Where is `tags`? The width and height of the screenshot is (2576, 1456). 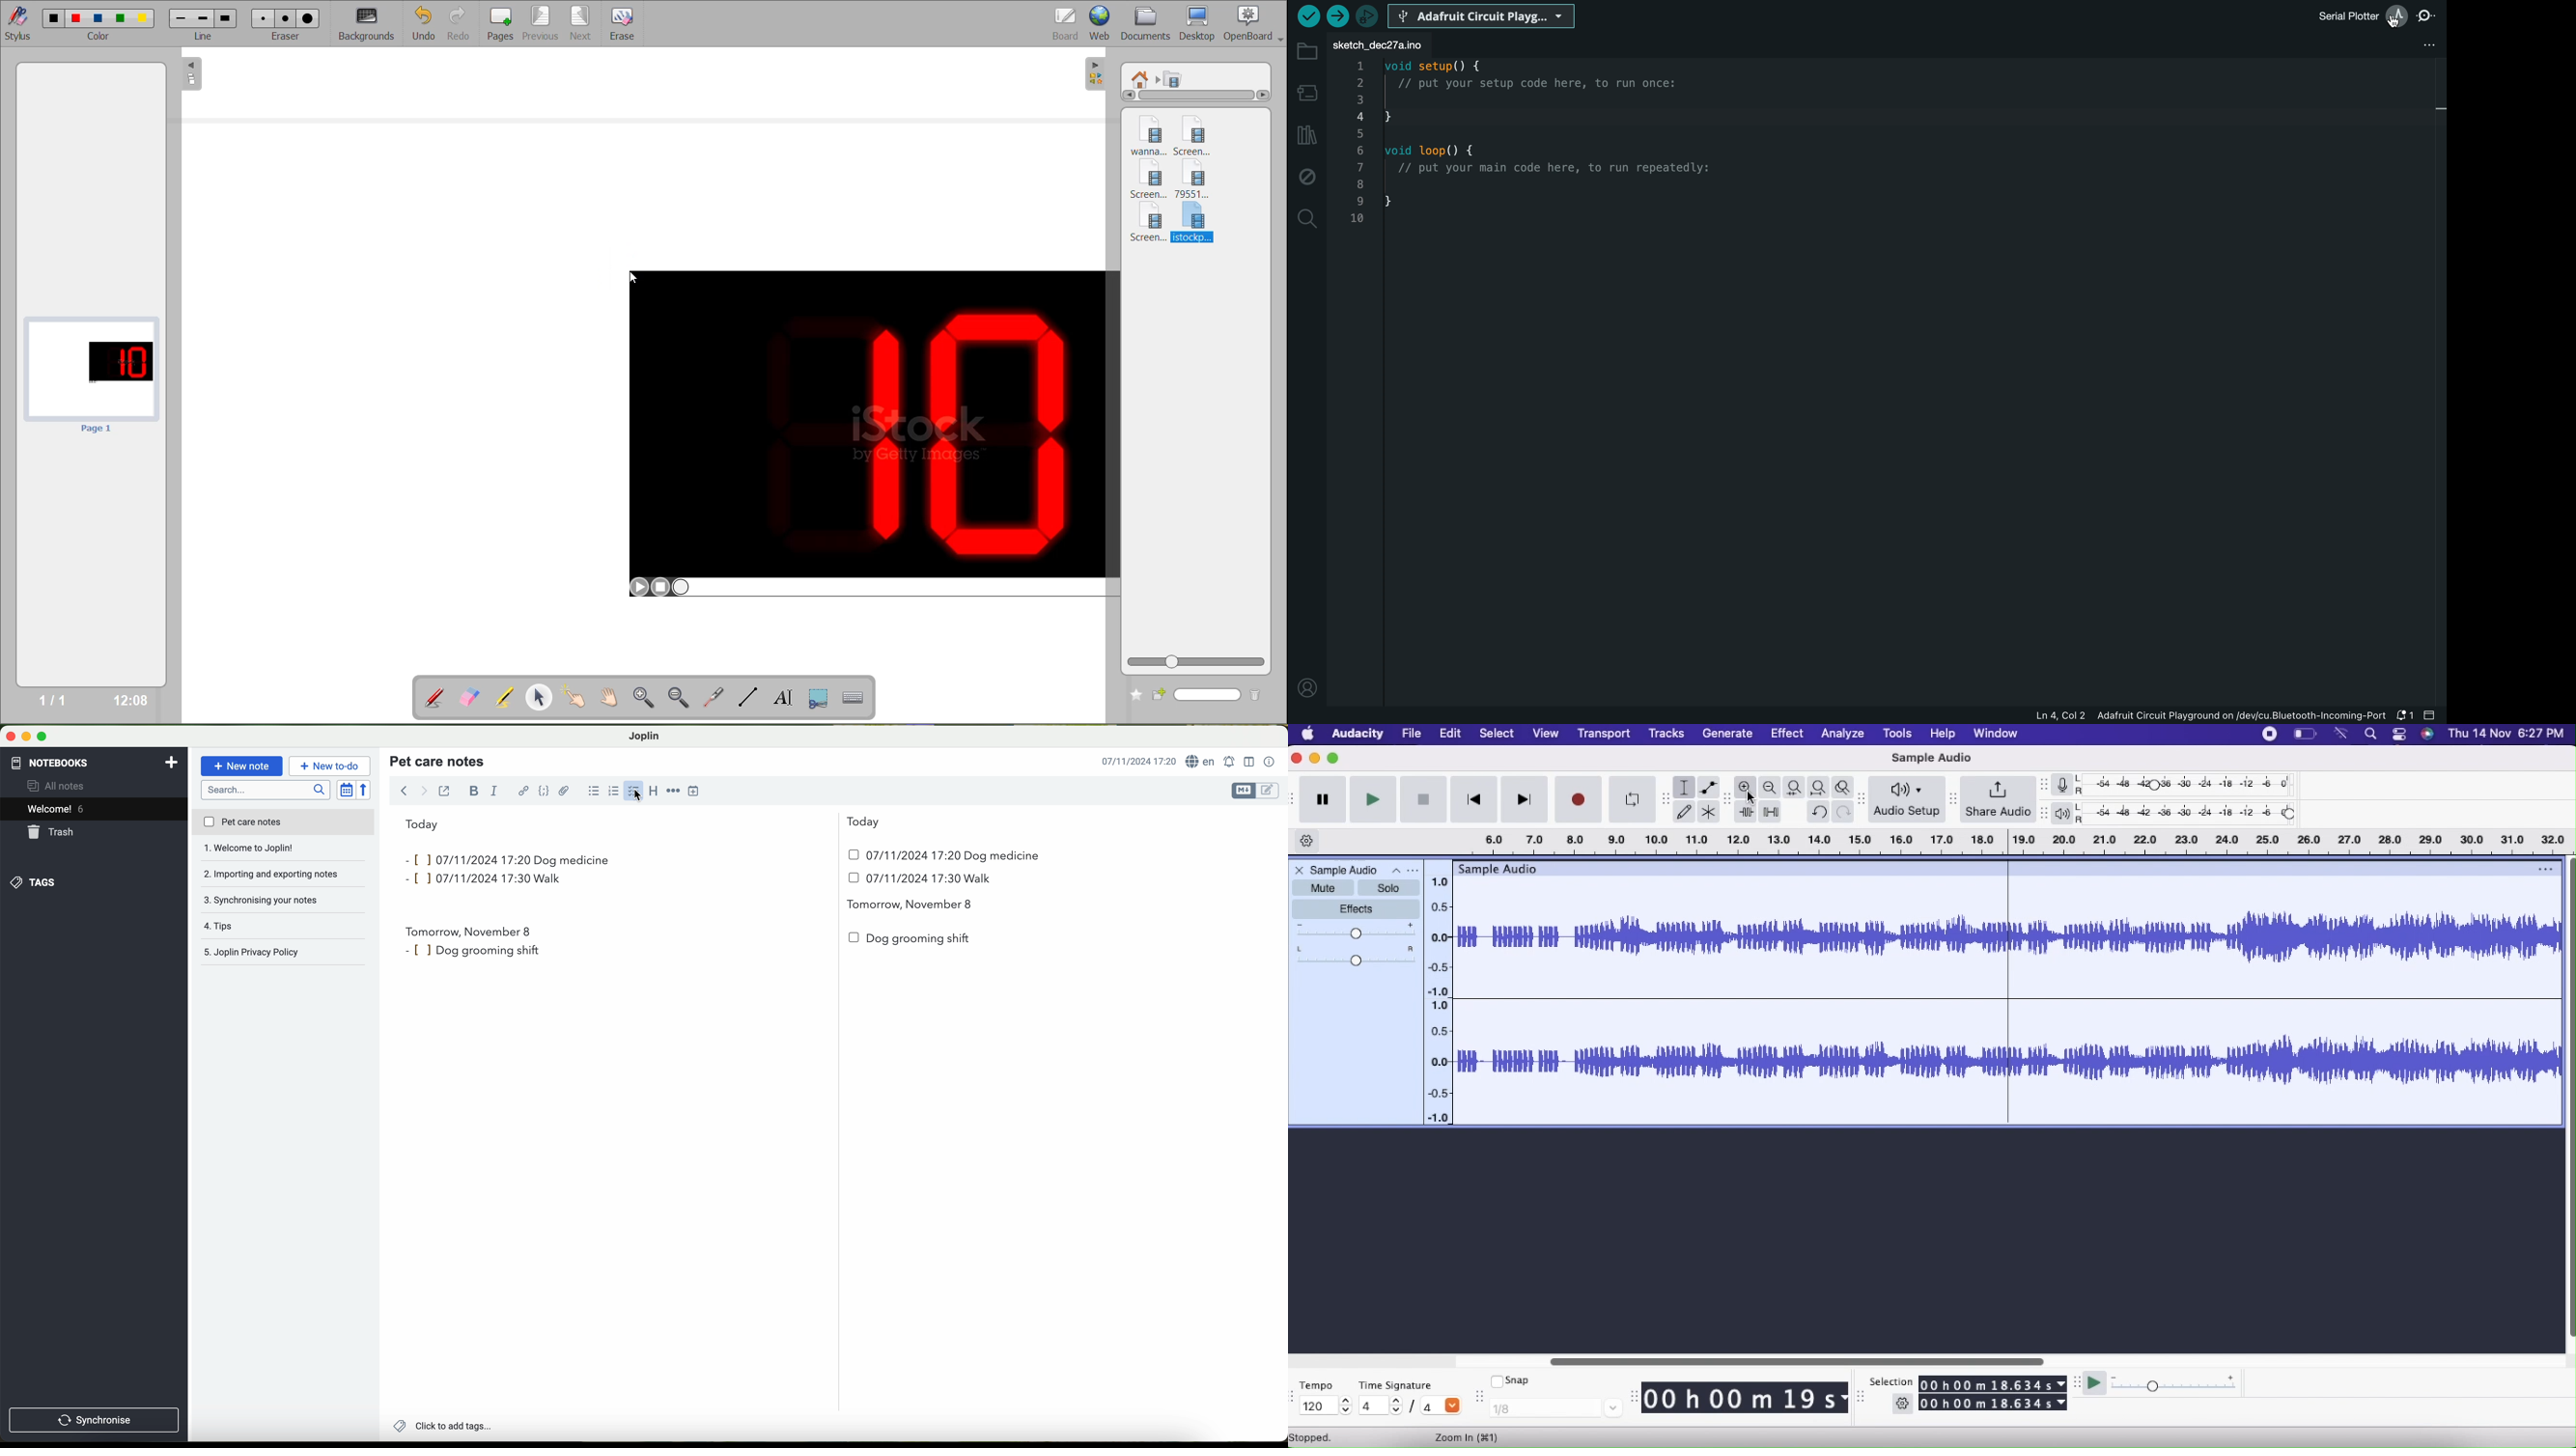 tags is located at coordinates (31, 883).